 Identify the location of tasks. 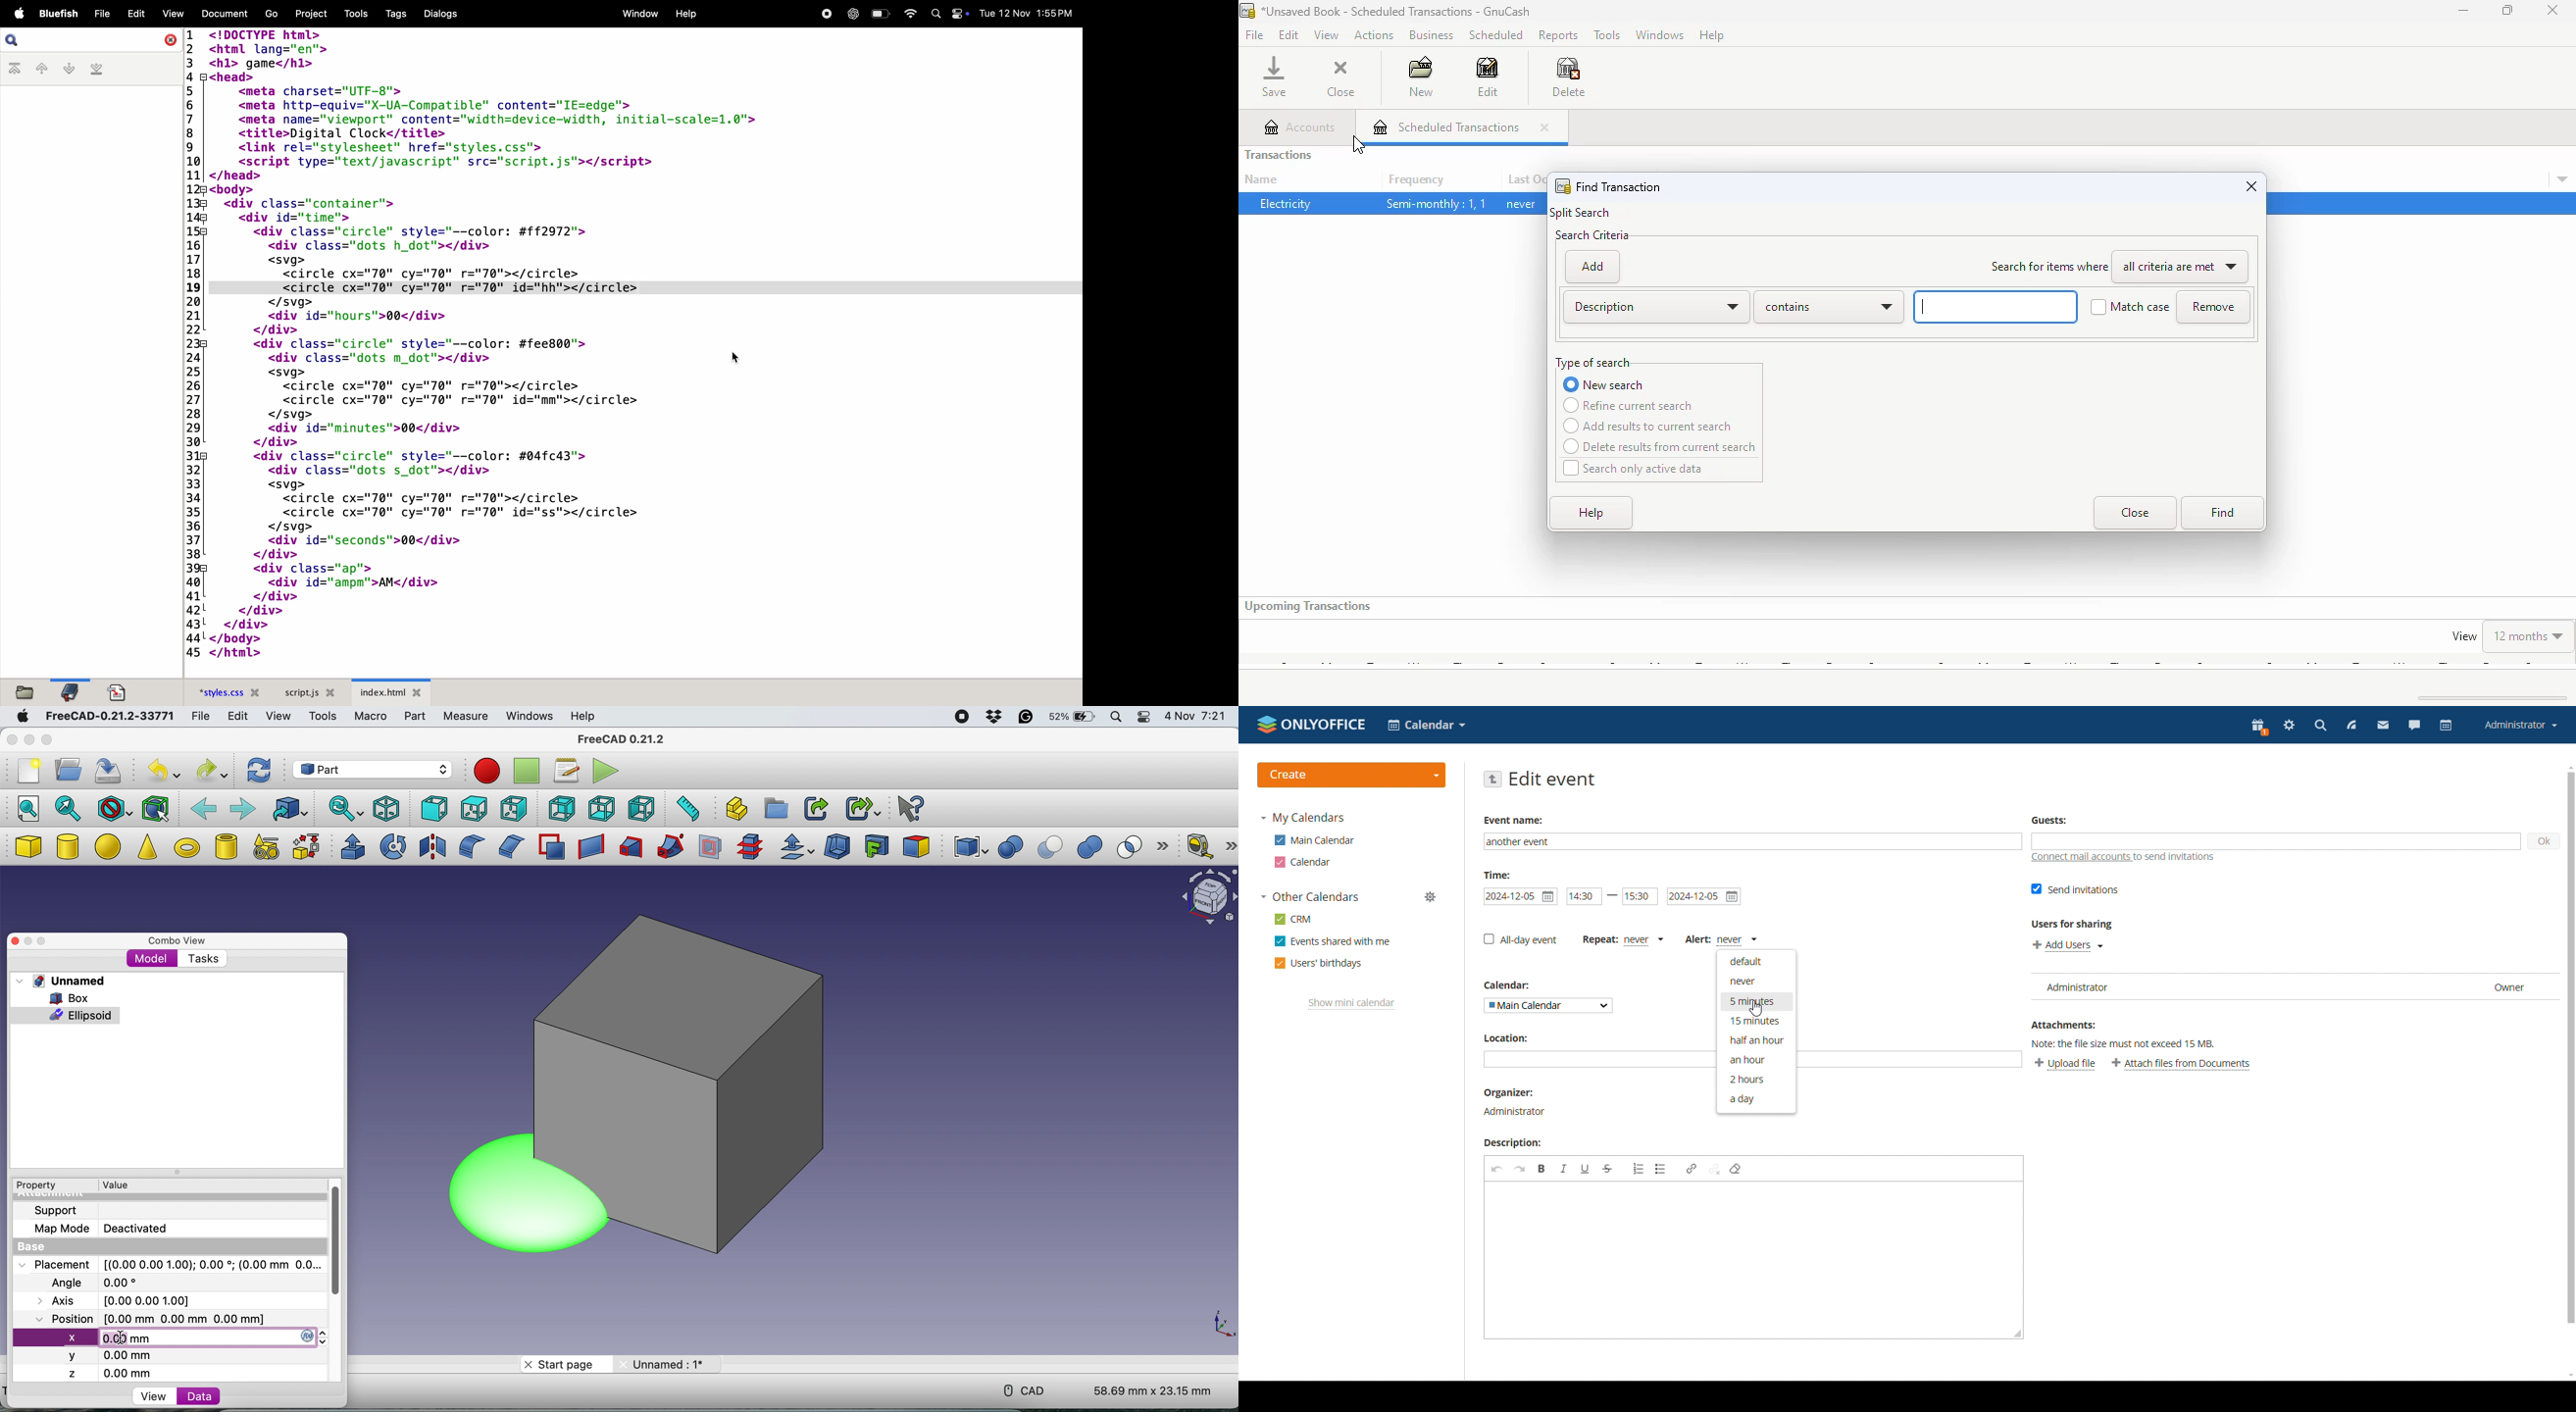
(201, 959).